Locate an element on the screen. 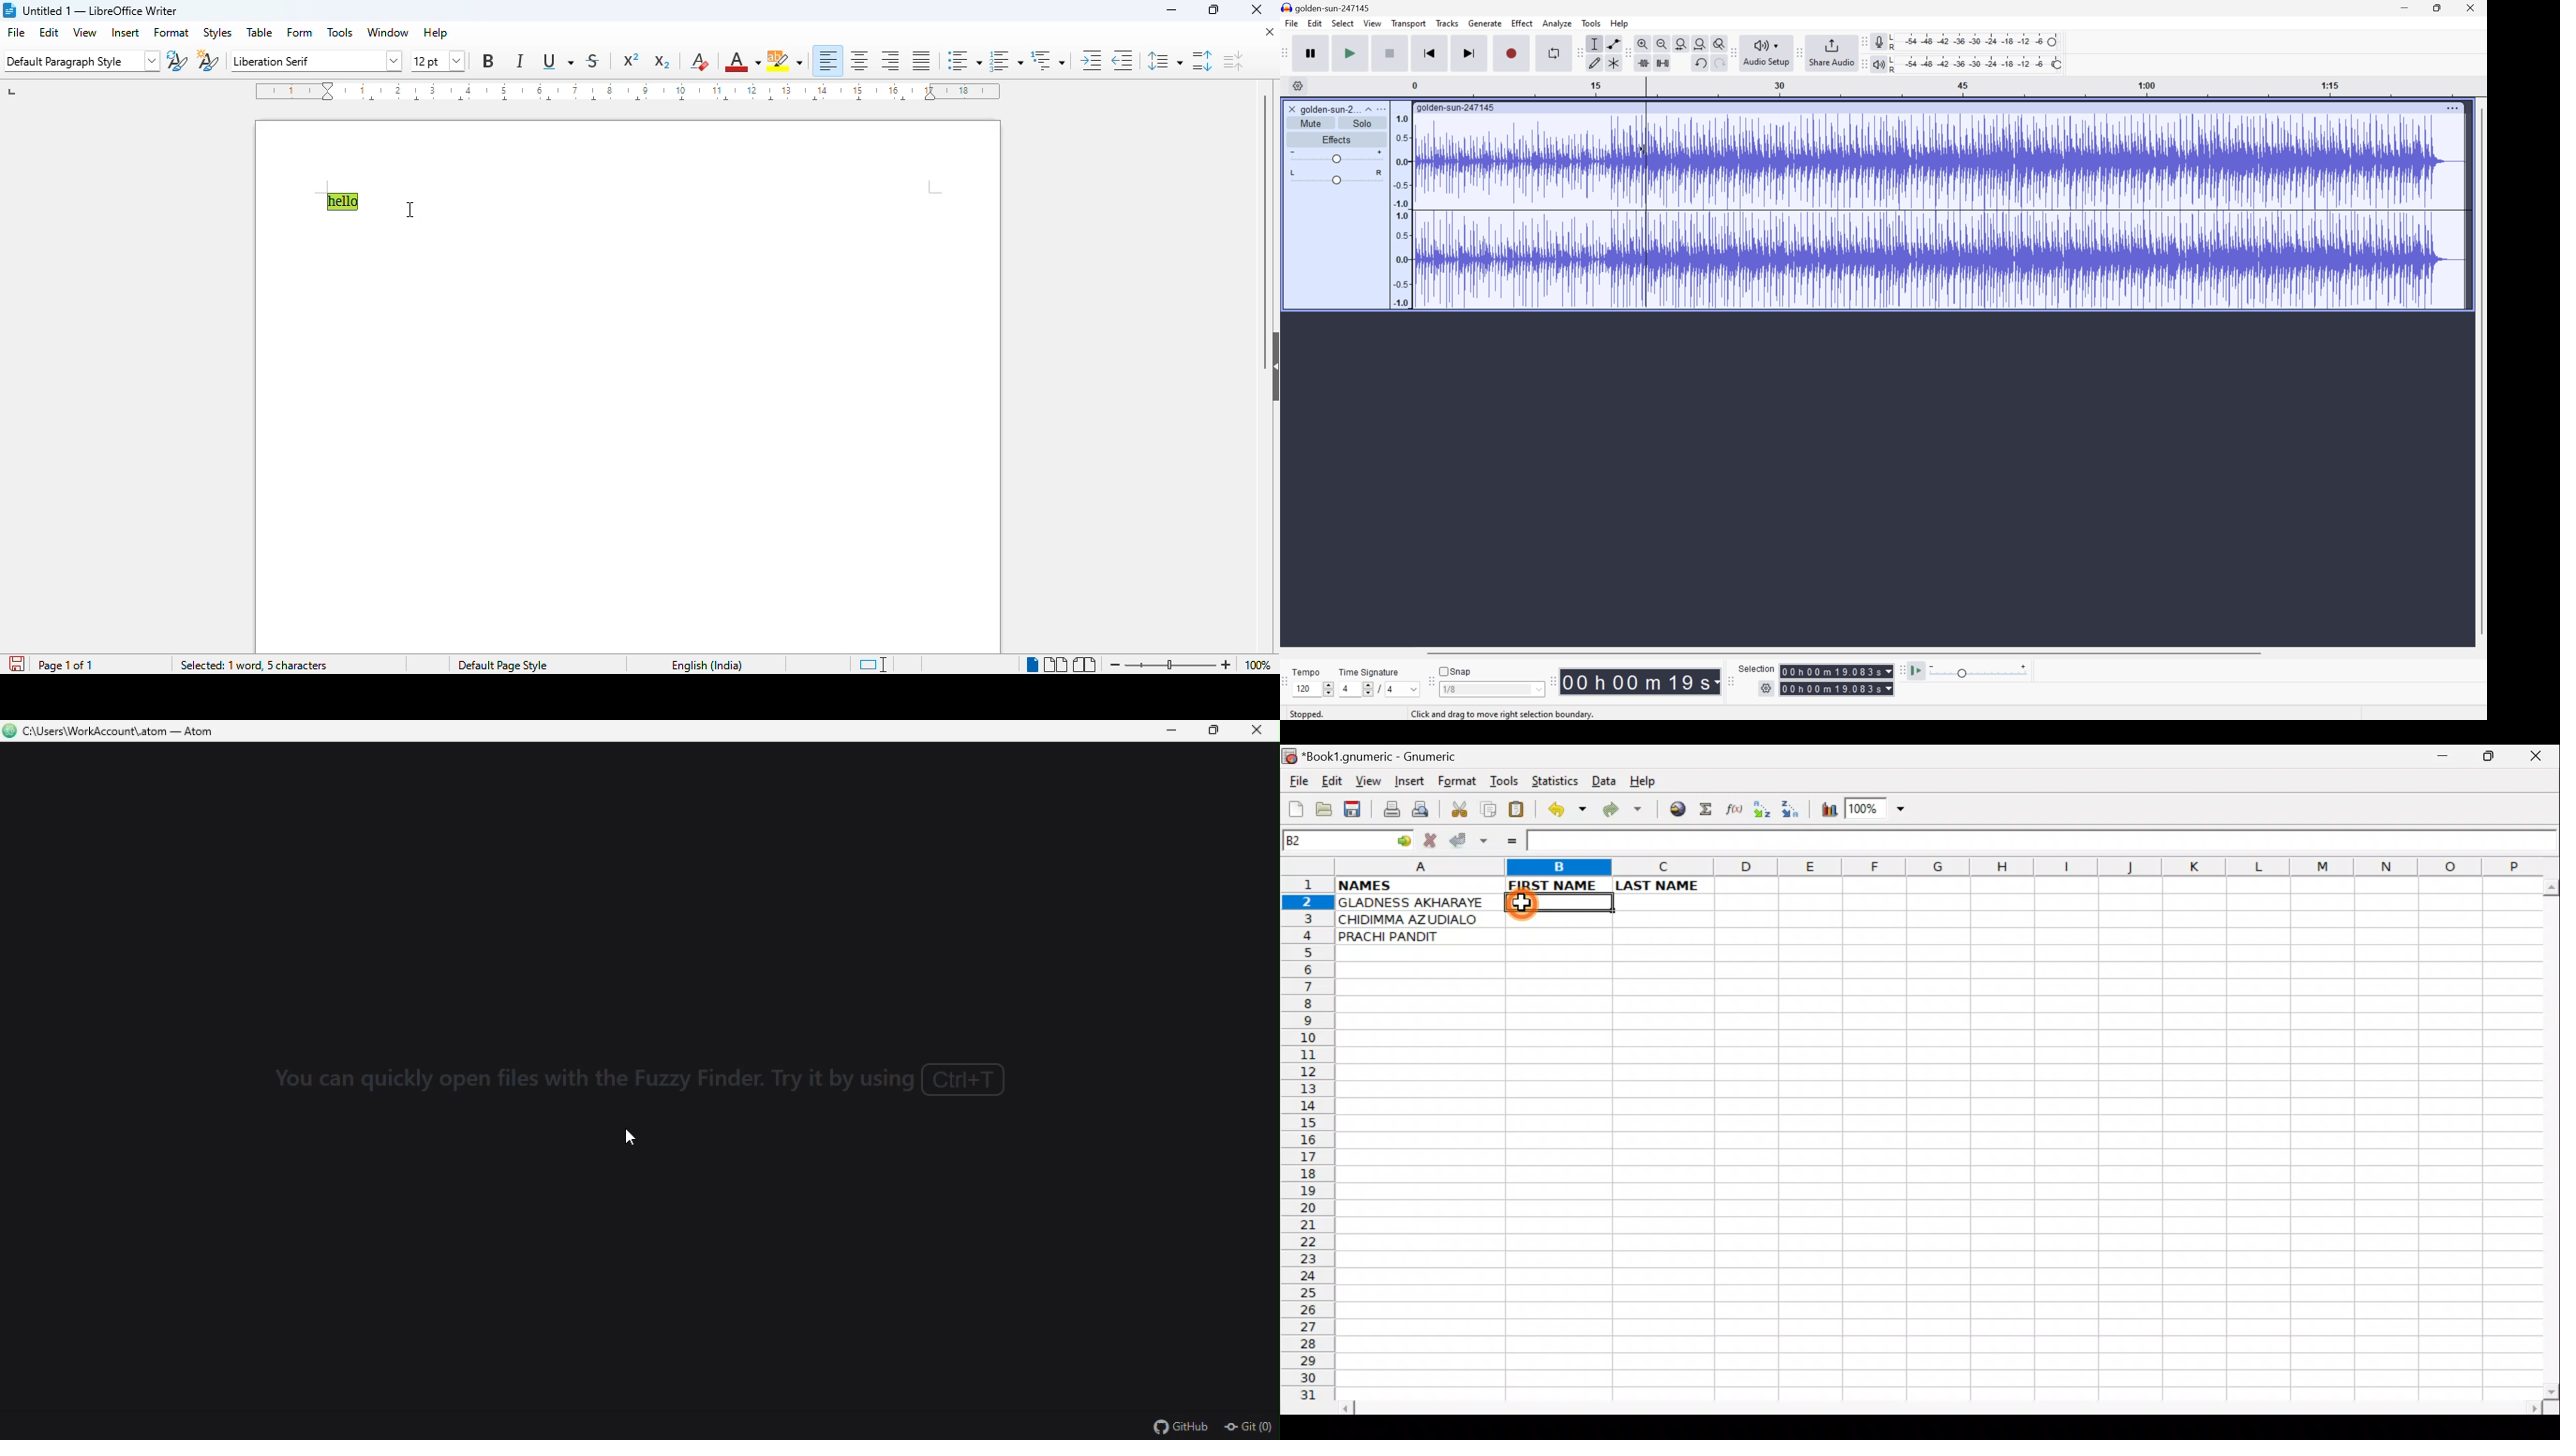 The width and height of the screenshot is (2576, 1456). page 1 of 1 is located at coordinates (66, 665).